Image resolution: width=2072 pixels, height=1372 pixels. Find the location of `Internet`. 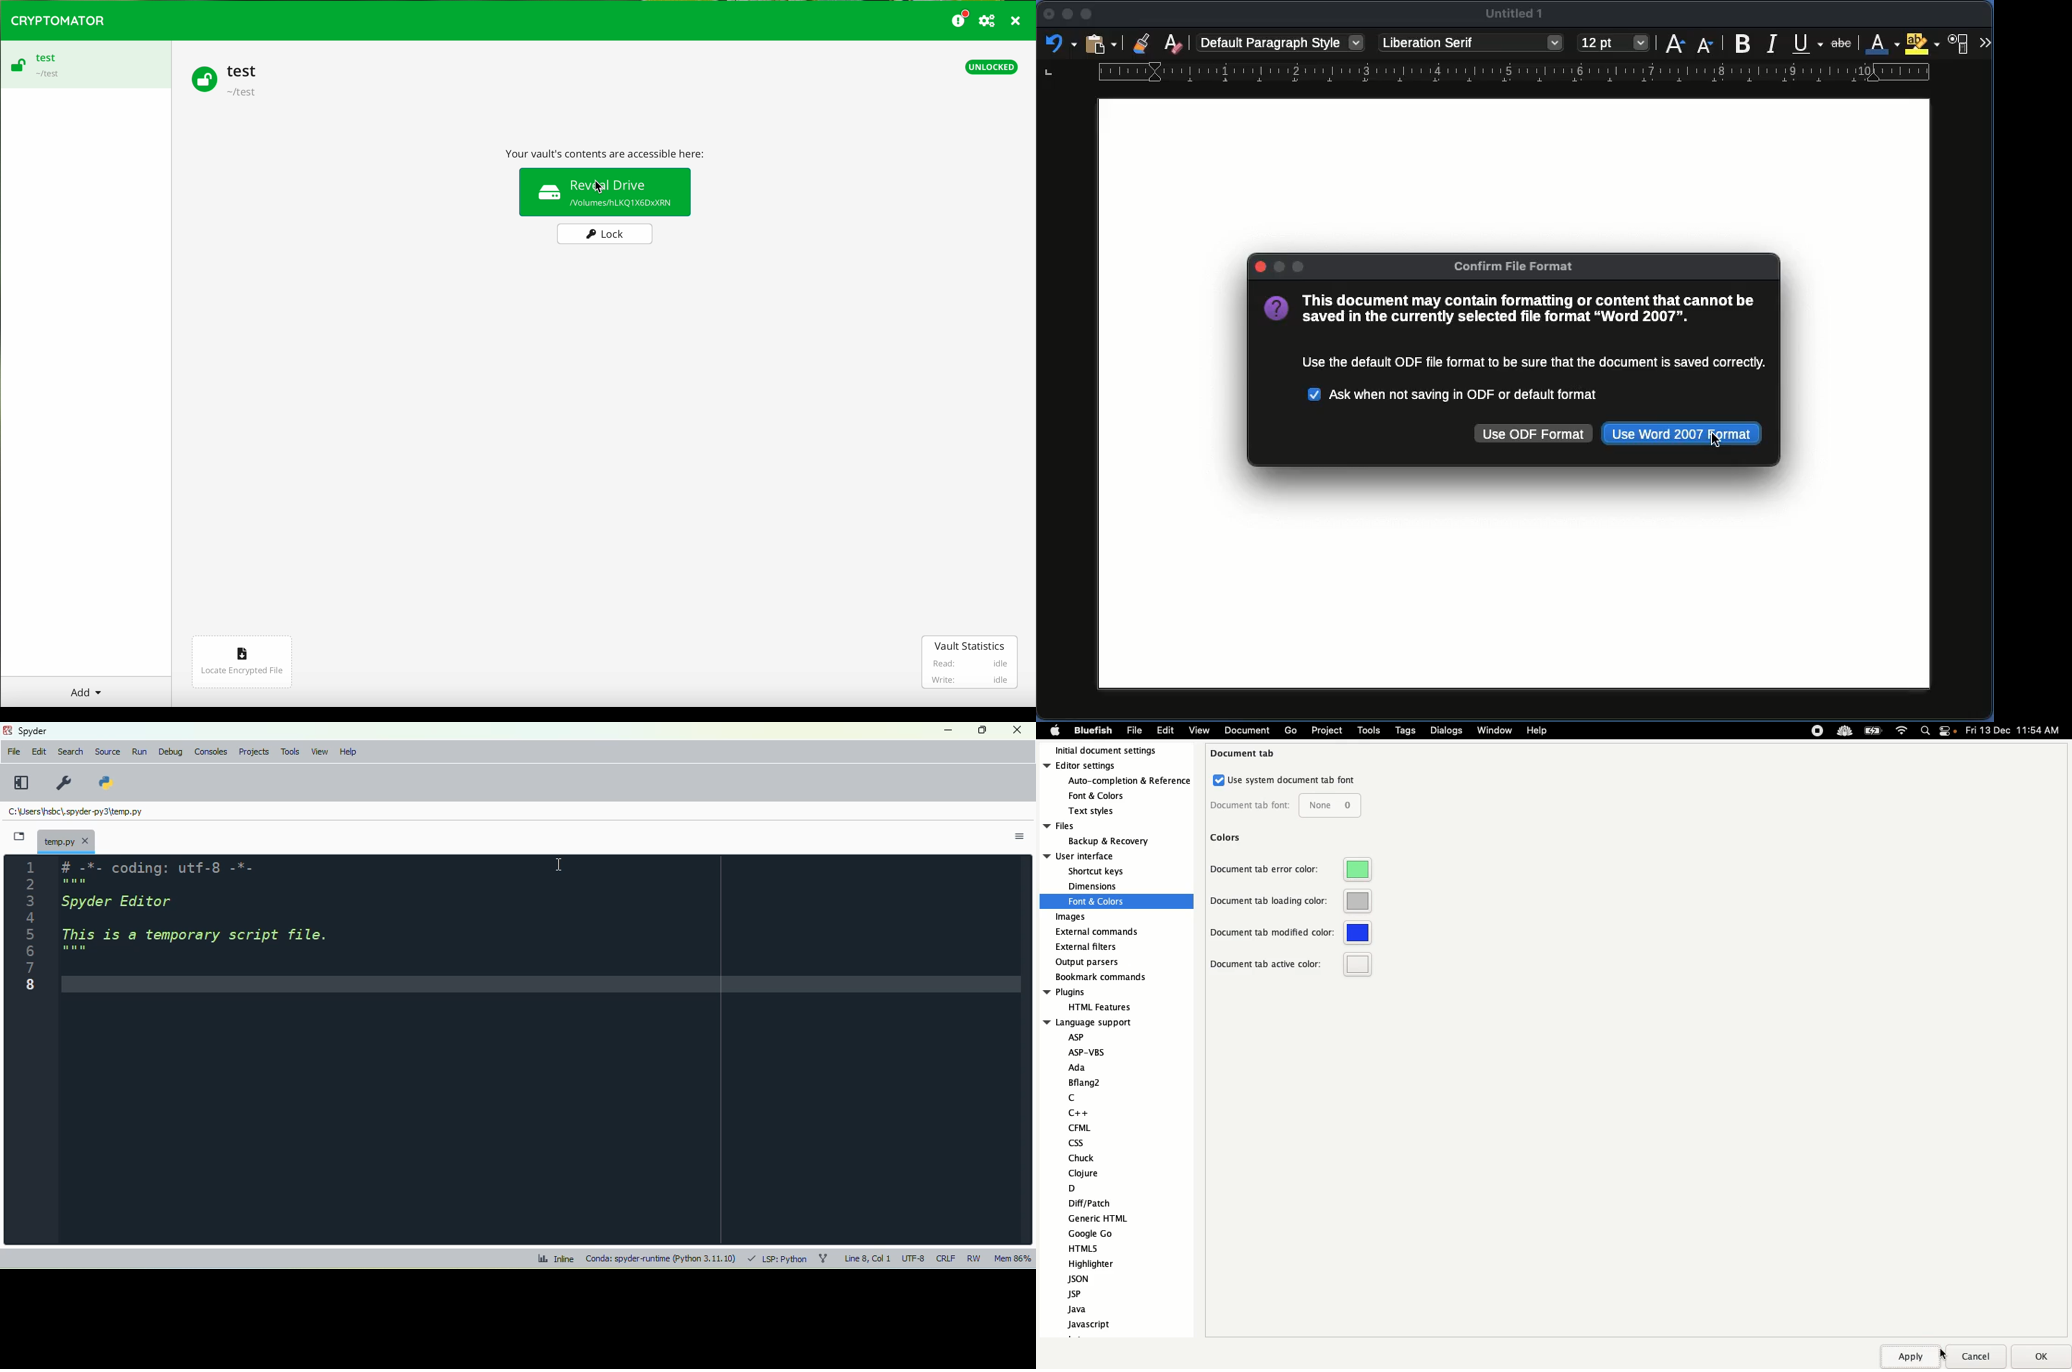

Internet is located at coordinates (1902, 731).